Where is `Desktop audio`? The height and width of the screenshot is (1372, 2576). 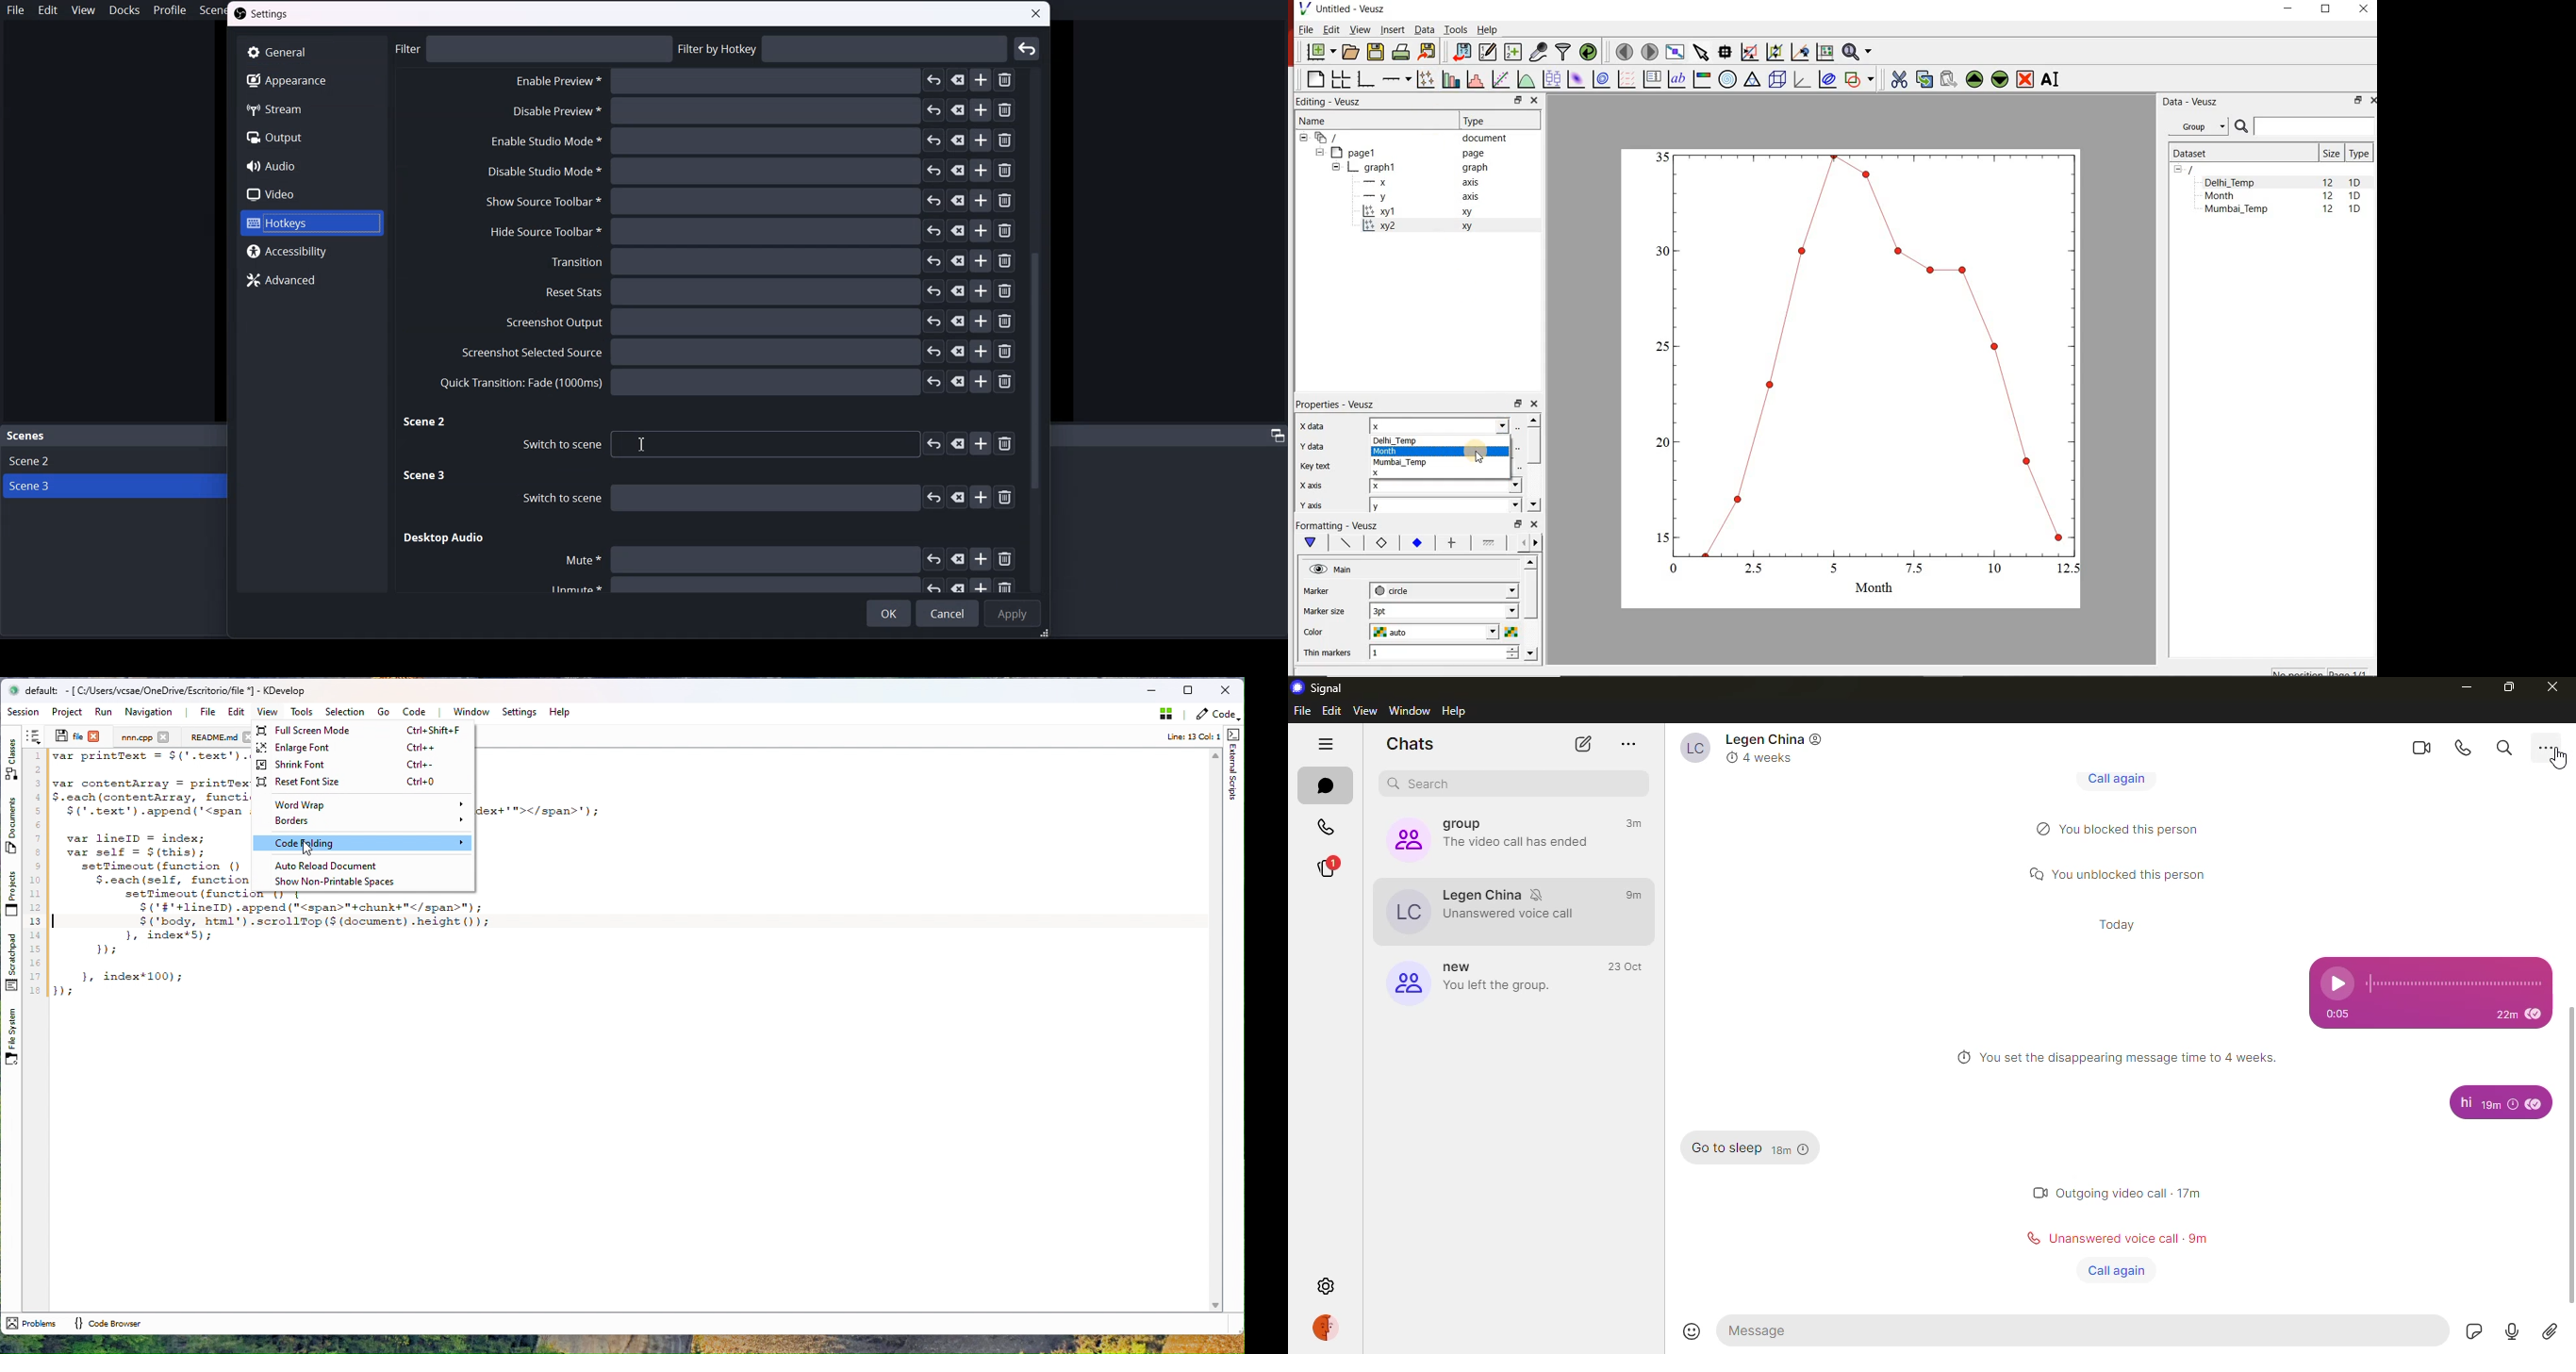 Desktop audio is located at coordinates (445, 539).